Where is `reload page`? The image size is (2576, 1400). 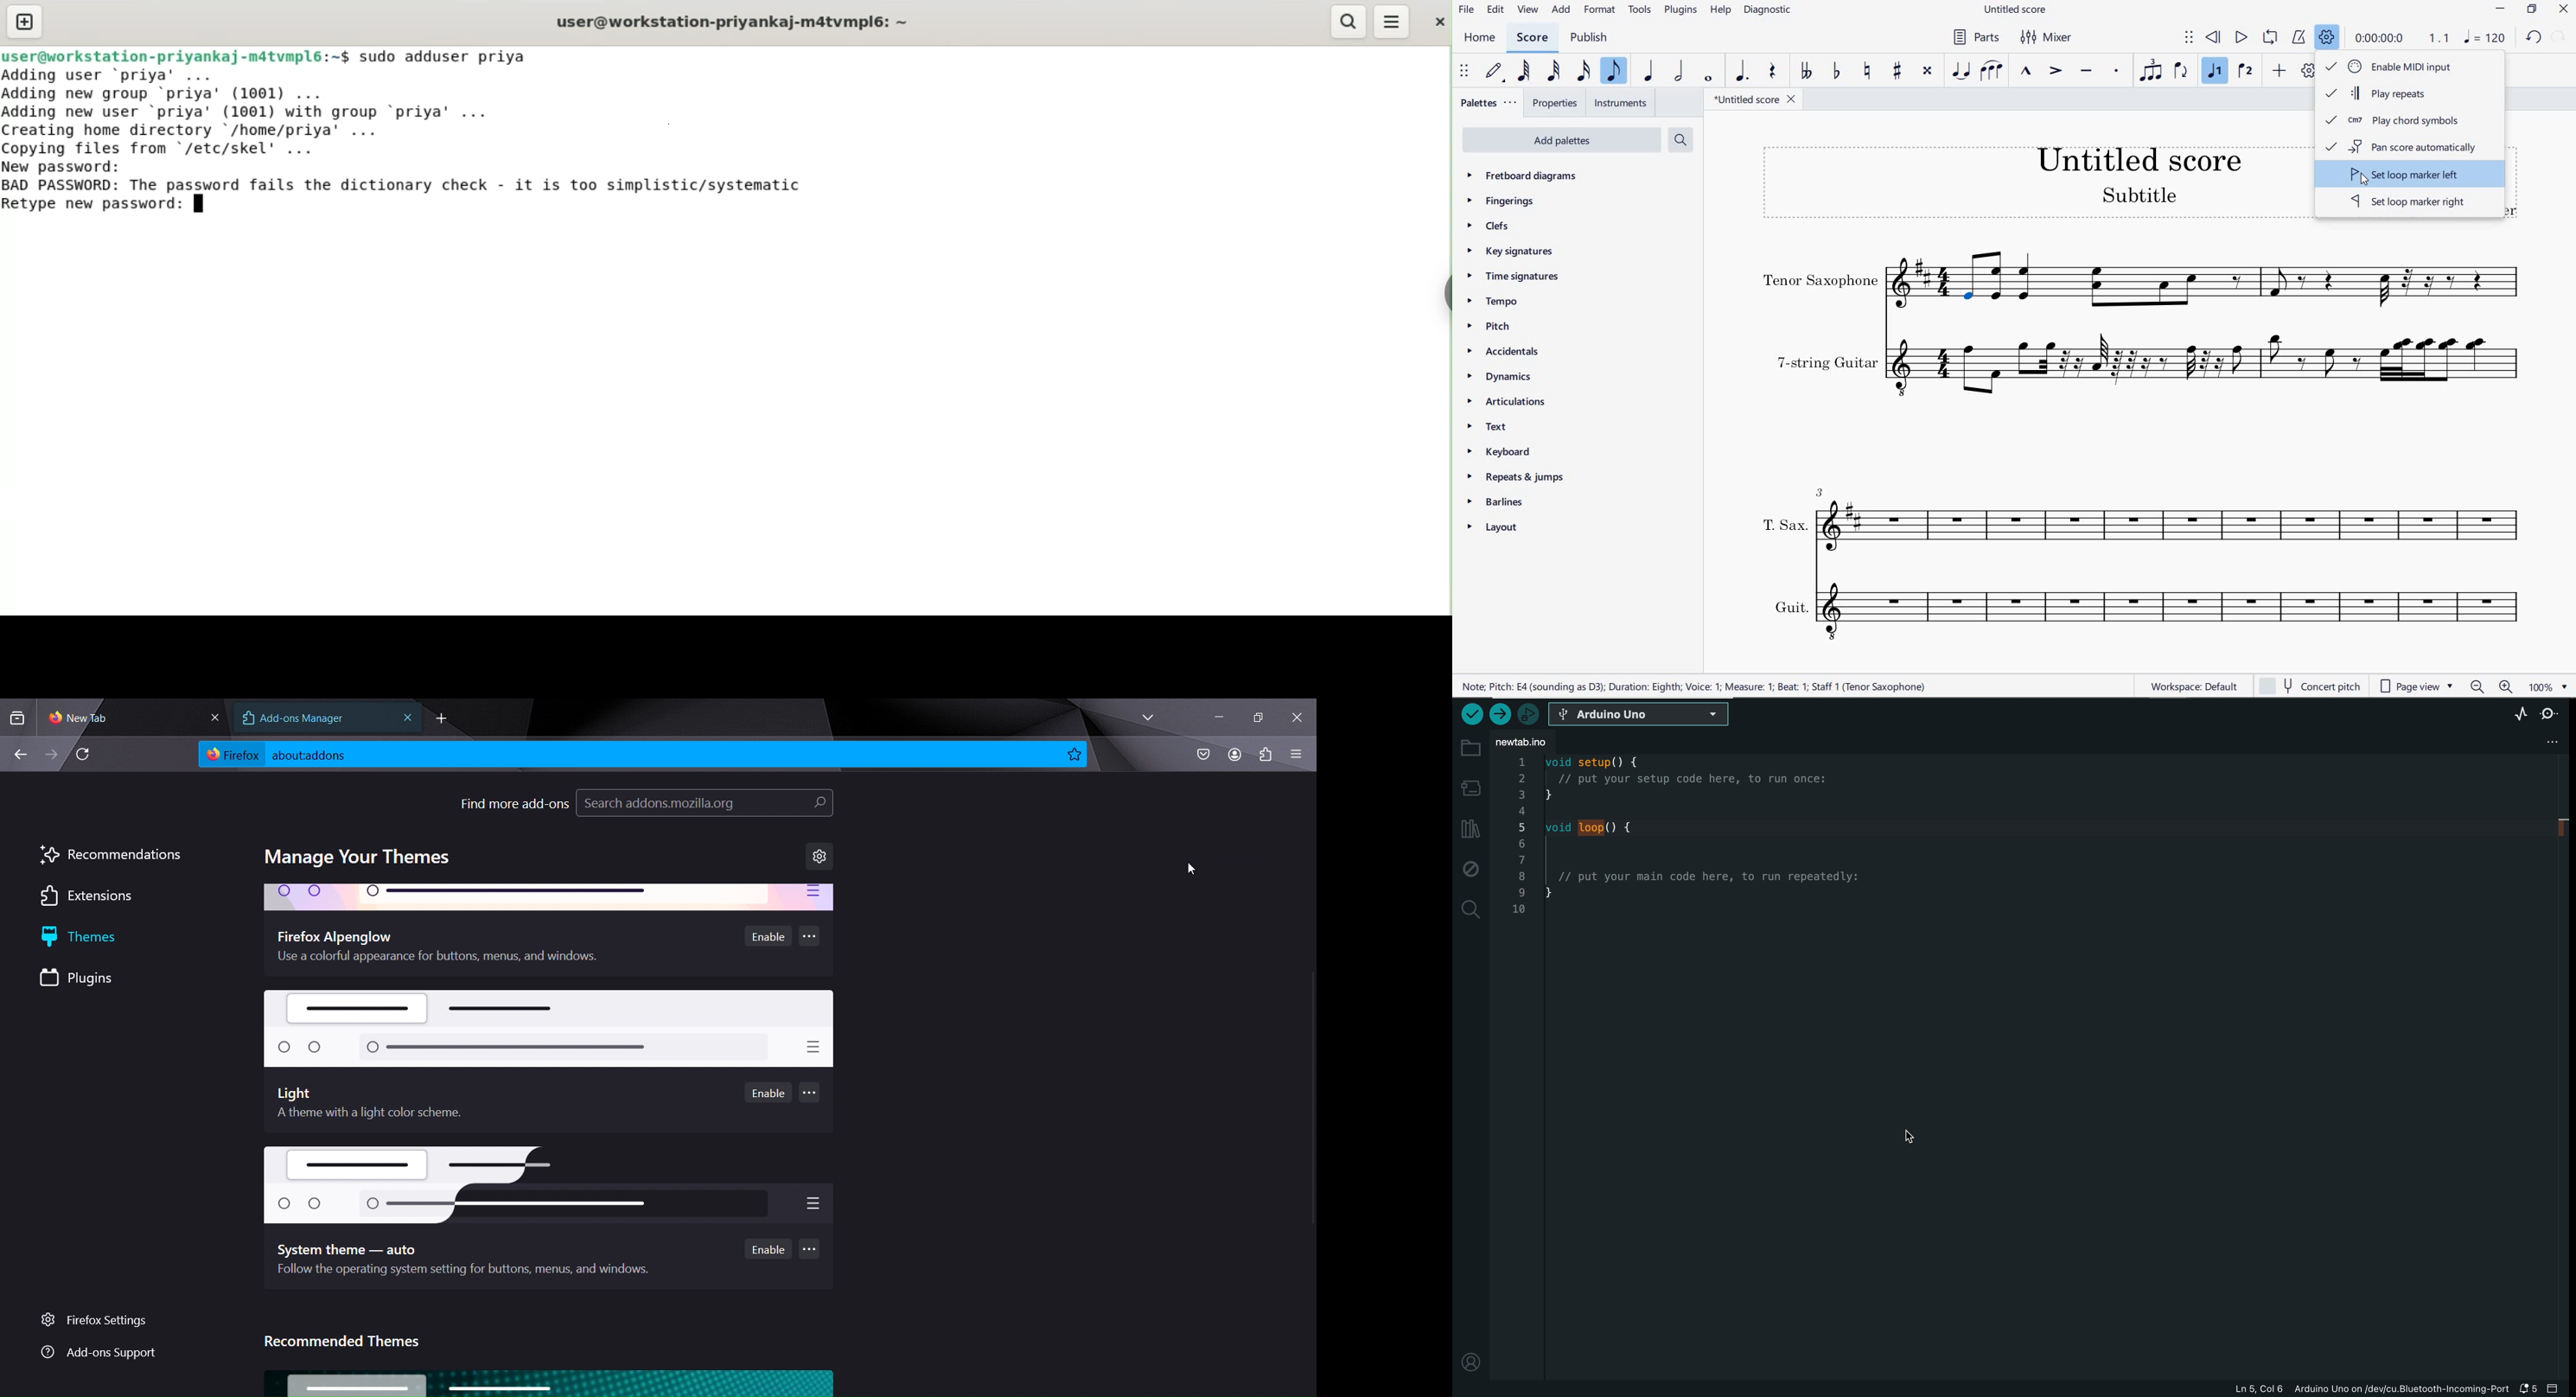
reload page is located at coordinates (87, 754).